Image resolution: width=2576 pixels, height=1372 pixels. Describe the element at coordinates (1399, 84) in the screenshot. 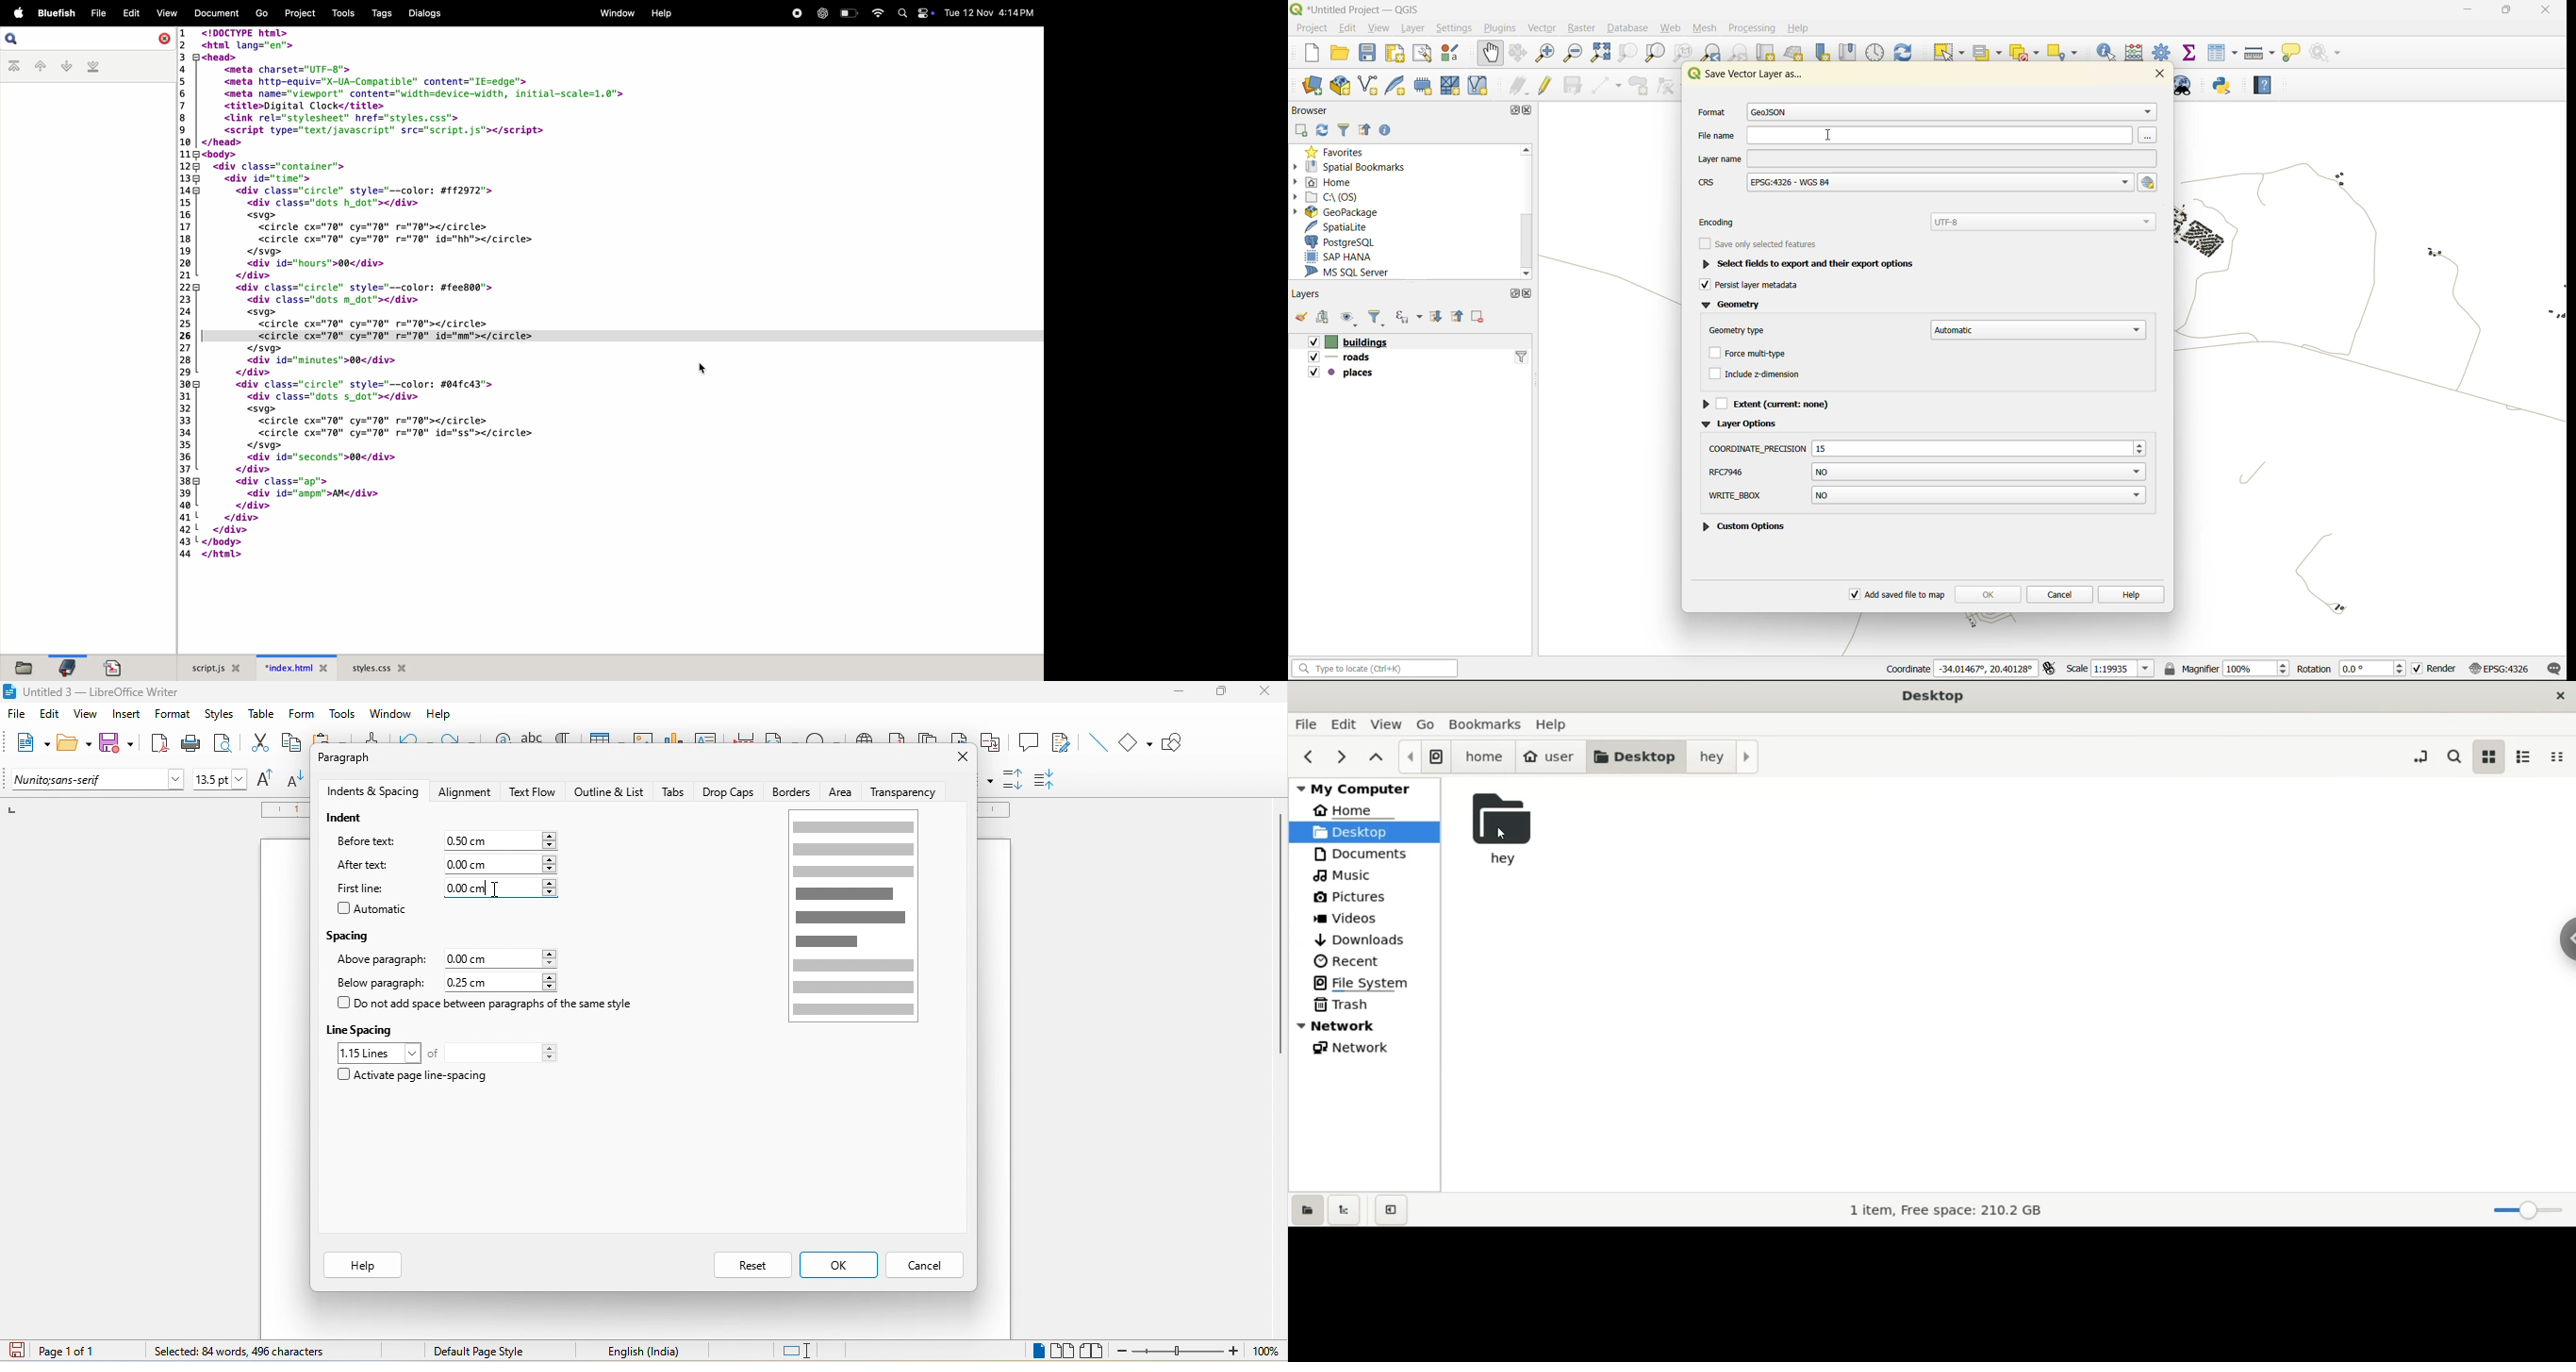

I see `new spatialite` at that location.